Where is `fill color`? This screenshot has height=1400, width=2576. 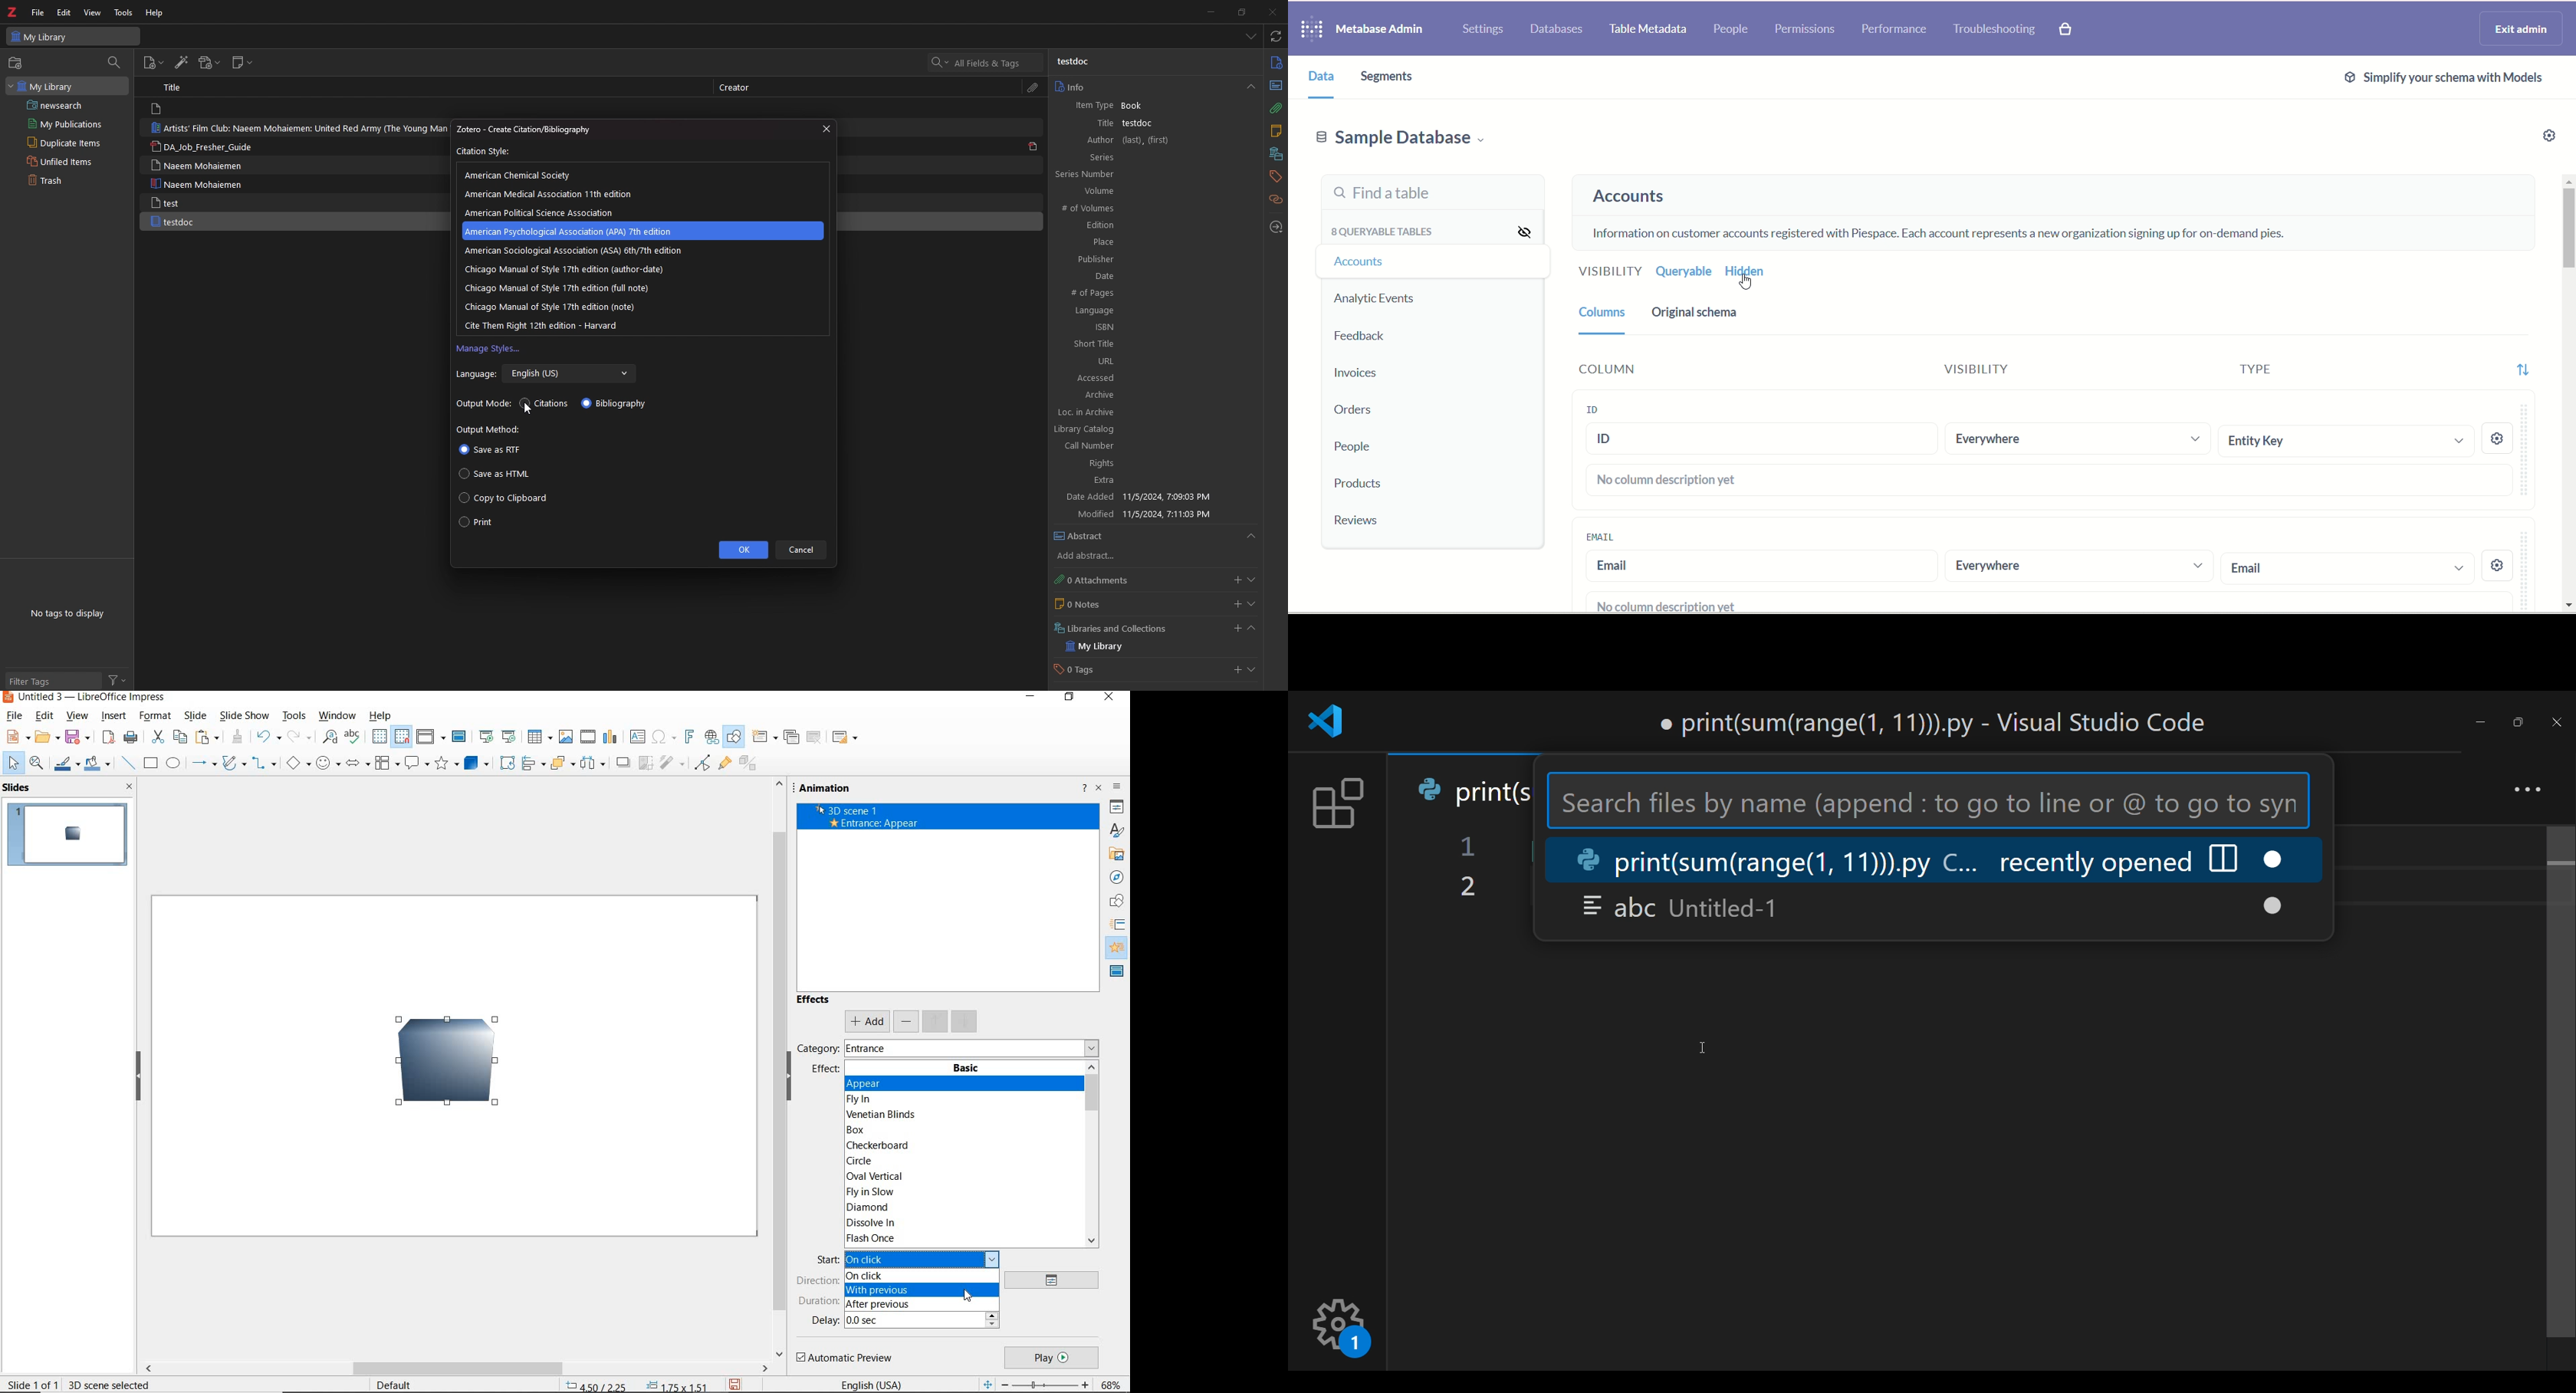 fill color is located at coordinates (97, 764).